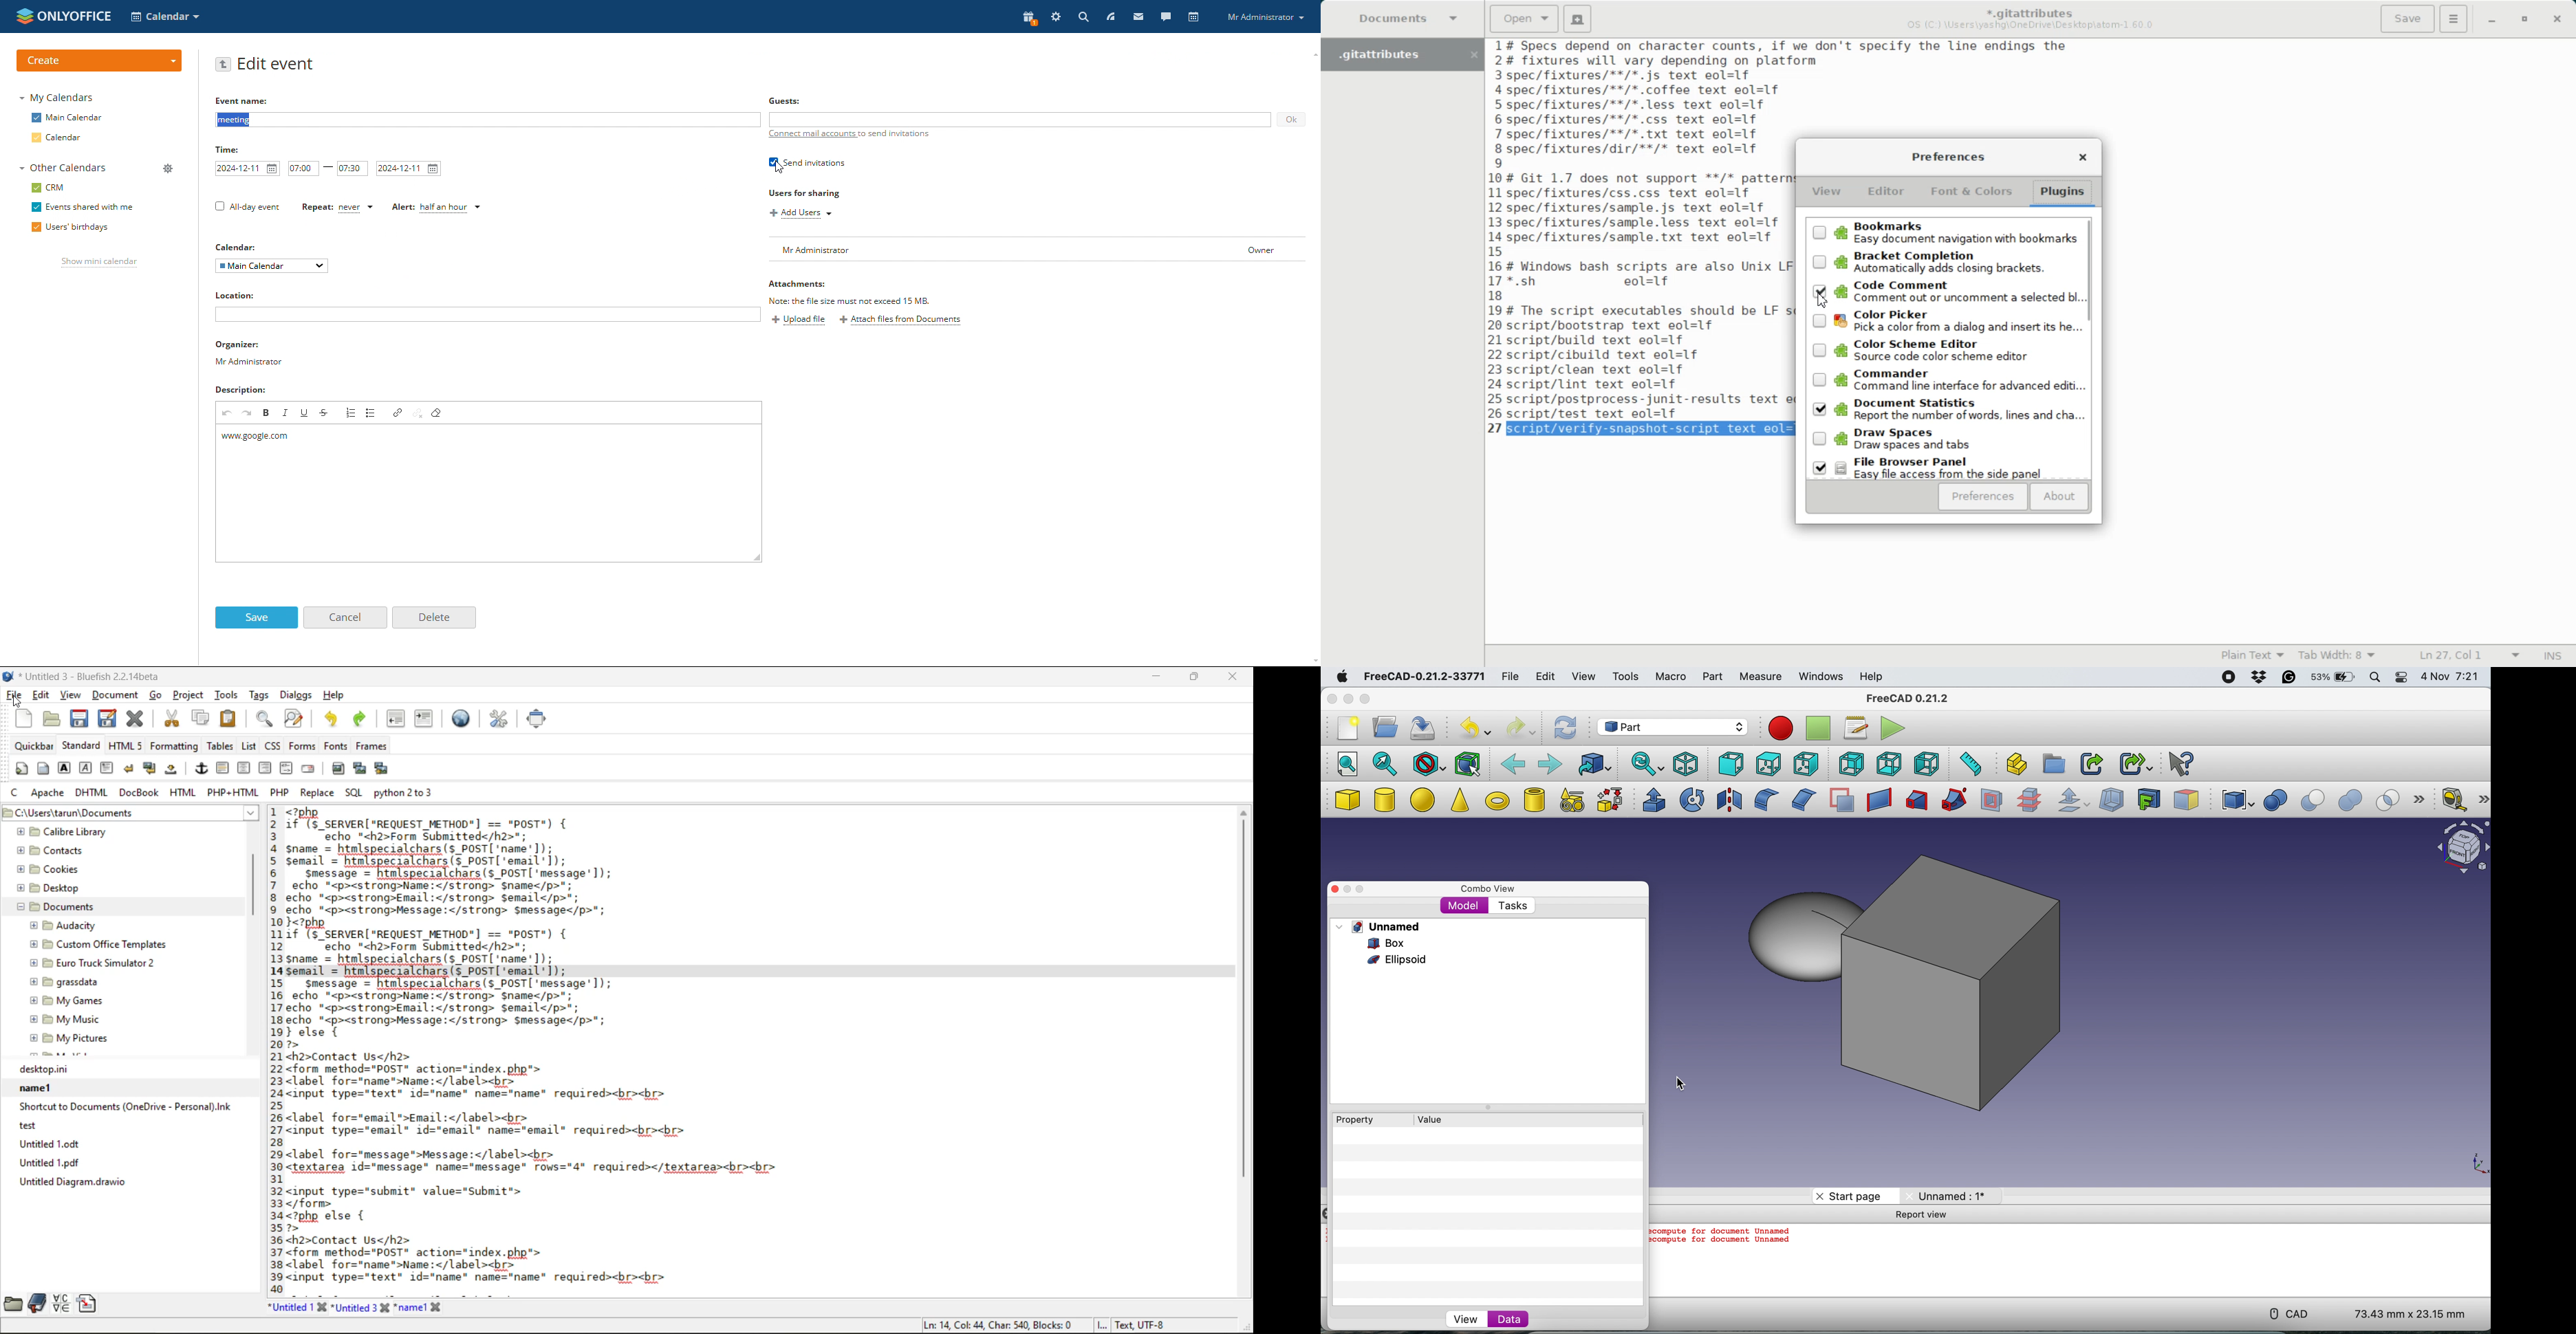 The image size is (2576, 1344). I want to click on ellipsoid moved to the side, so click(1792, 938).